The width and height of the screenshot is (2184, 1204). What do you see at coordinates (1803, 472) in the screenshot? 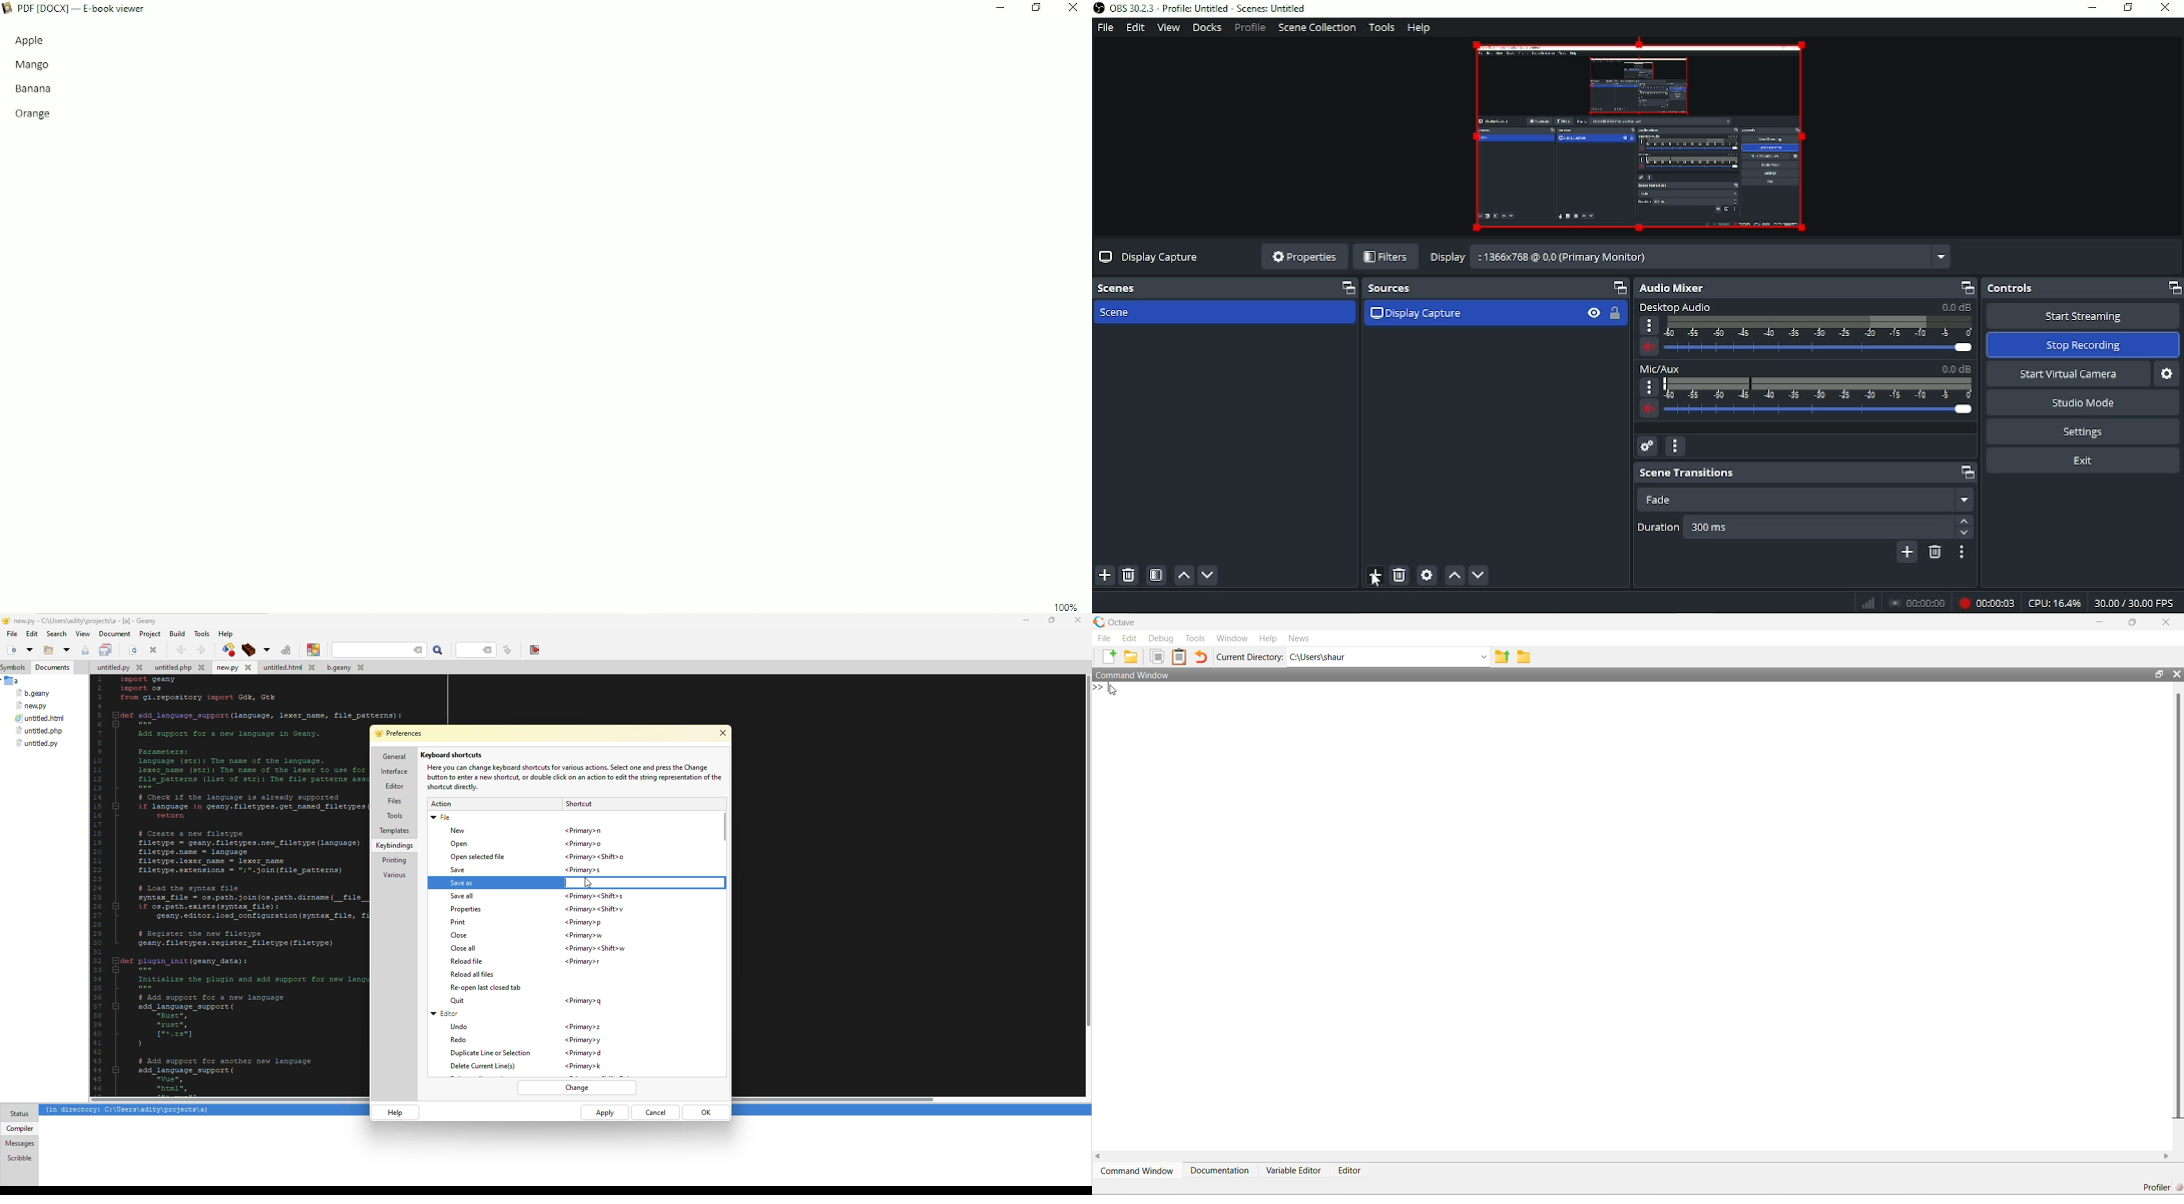
I see `Scene transitions` at bounding box center [1803, 472].